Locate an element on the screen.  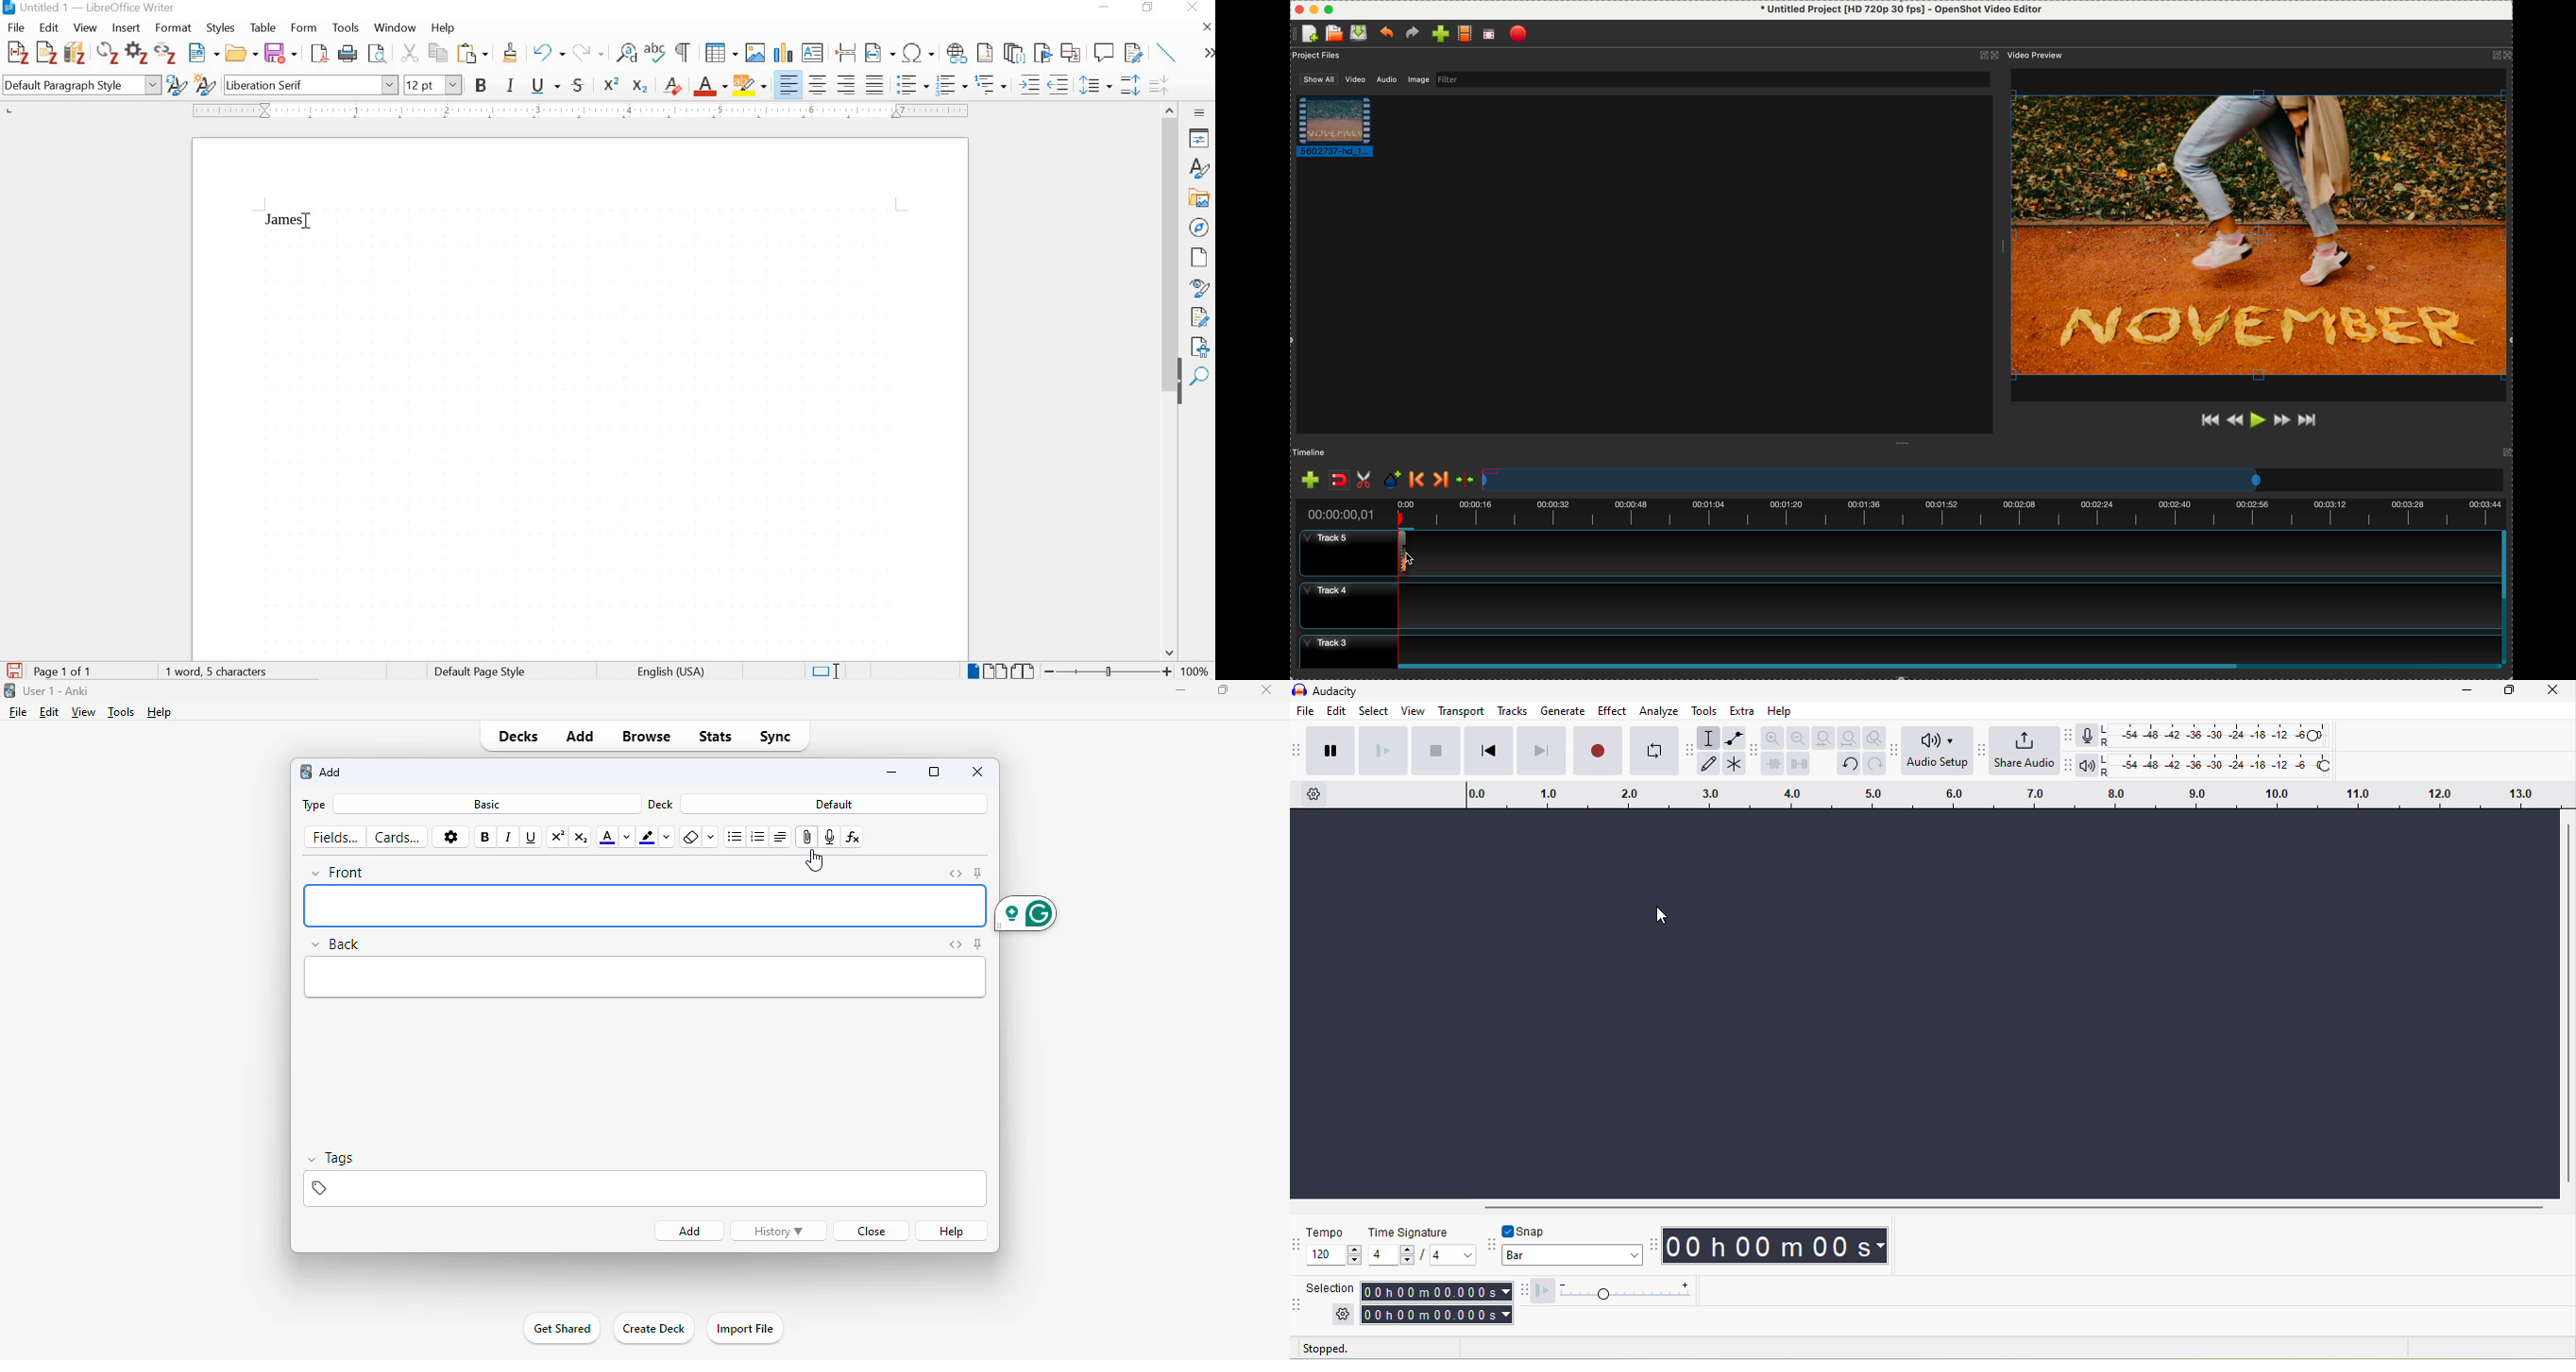
deck is located at coordinates (661, 804).